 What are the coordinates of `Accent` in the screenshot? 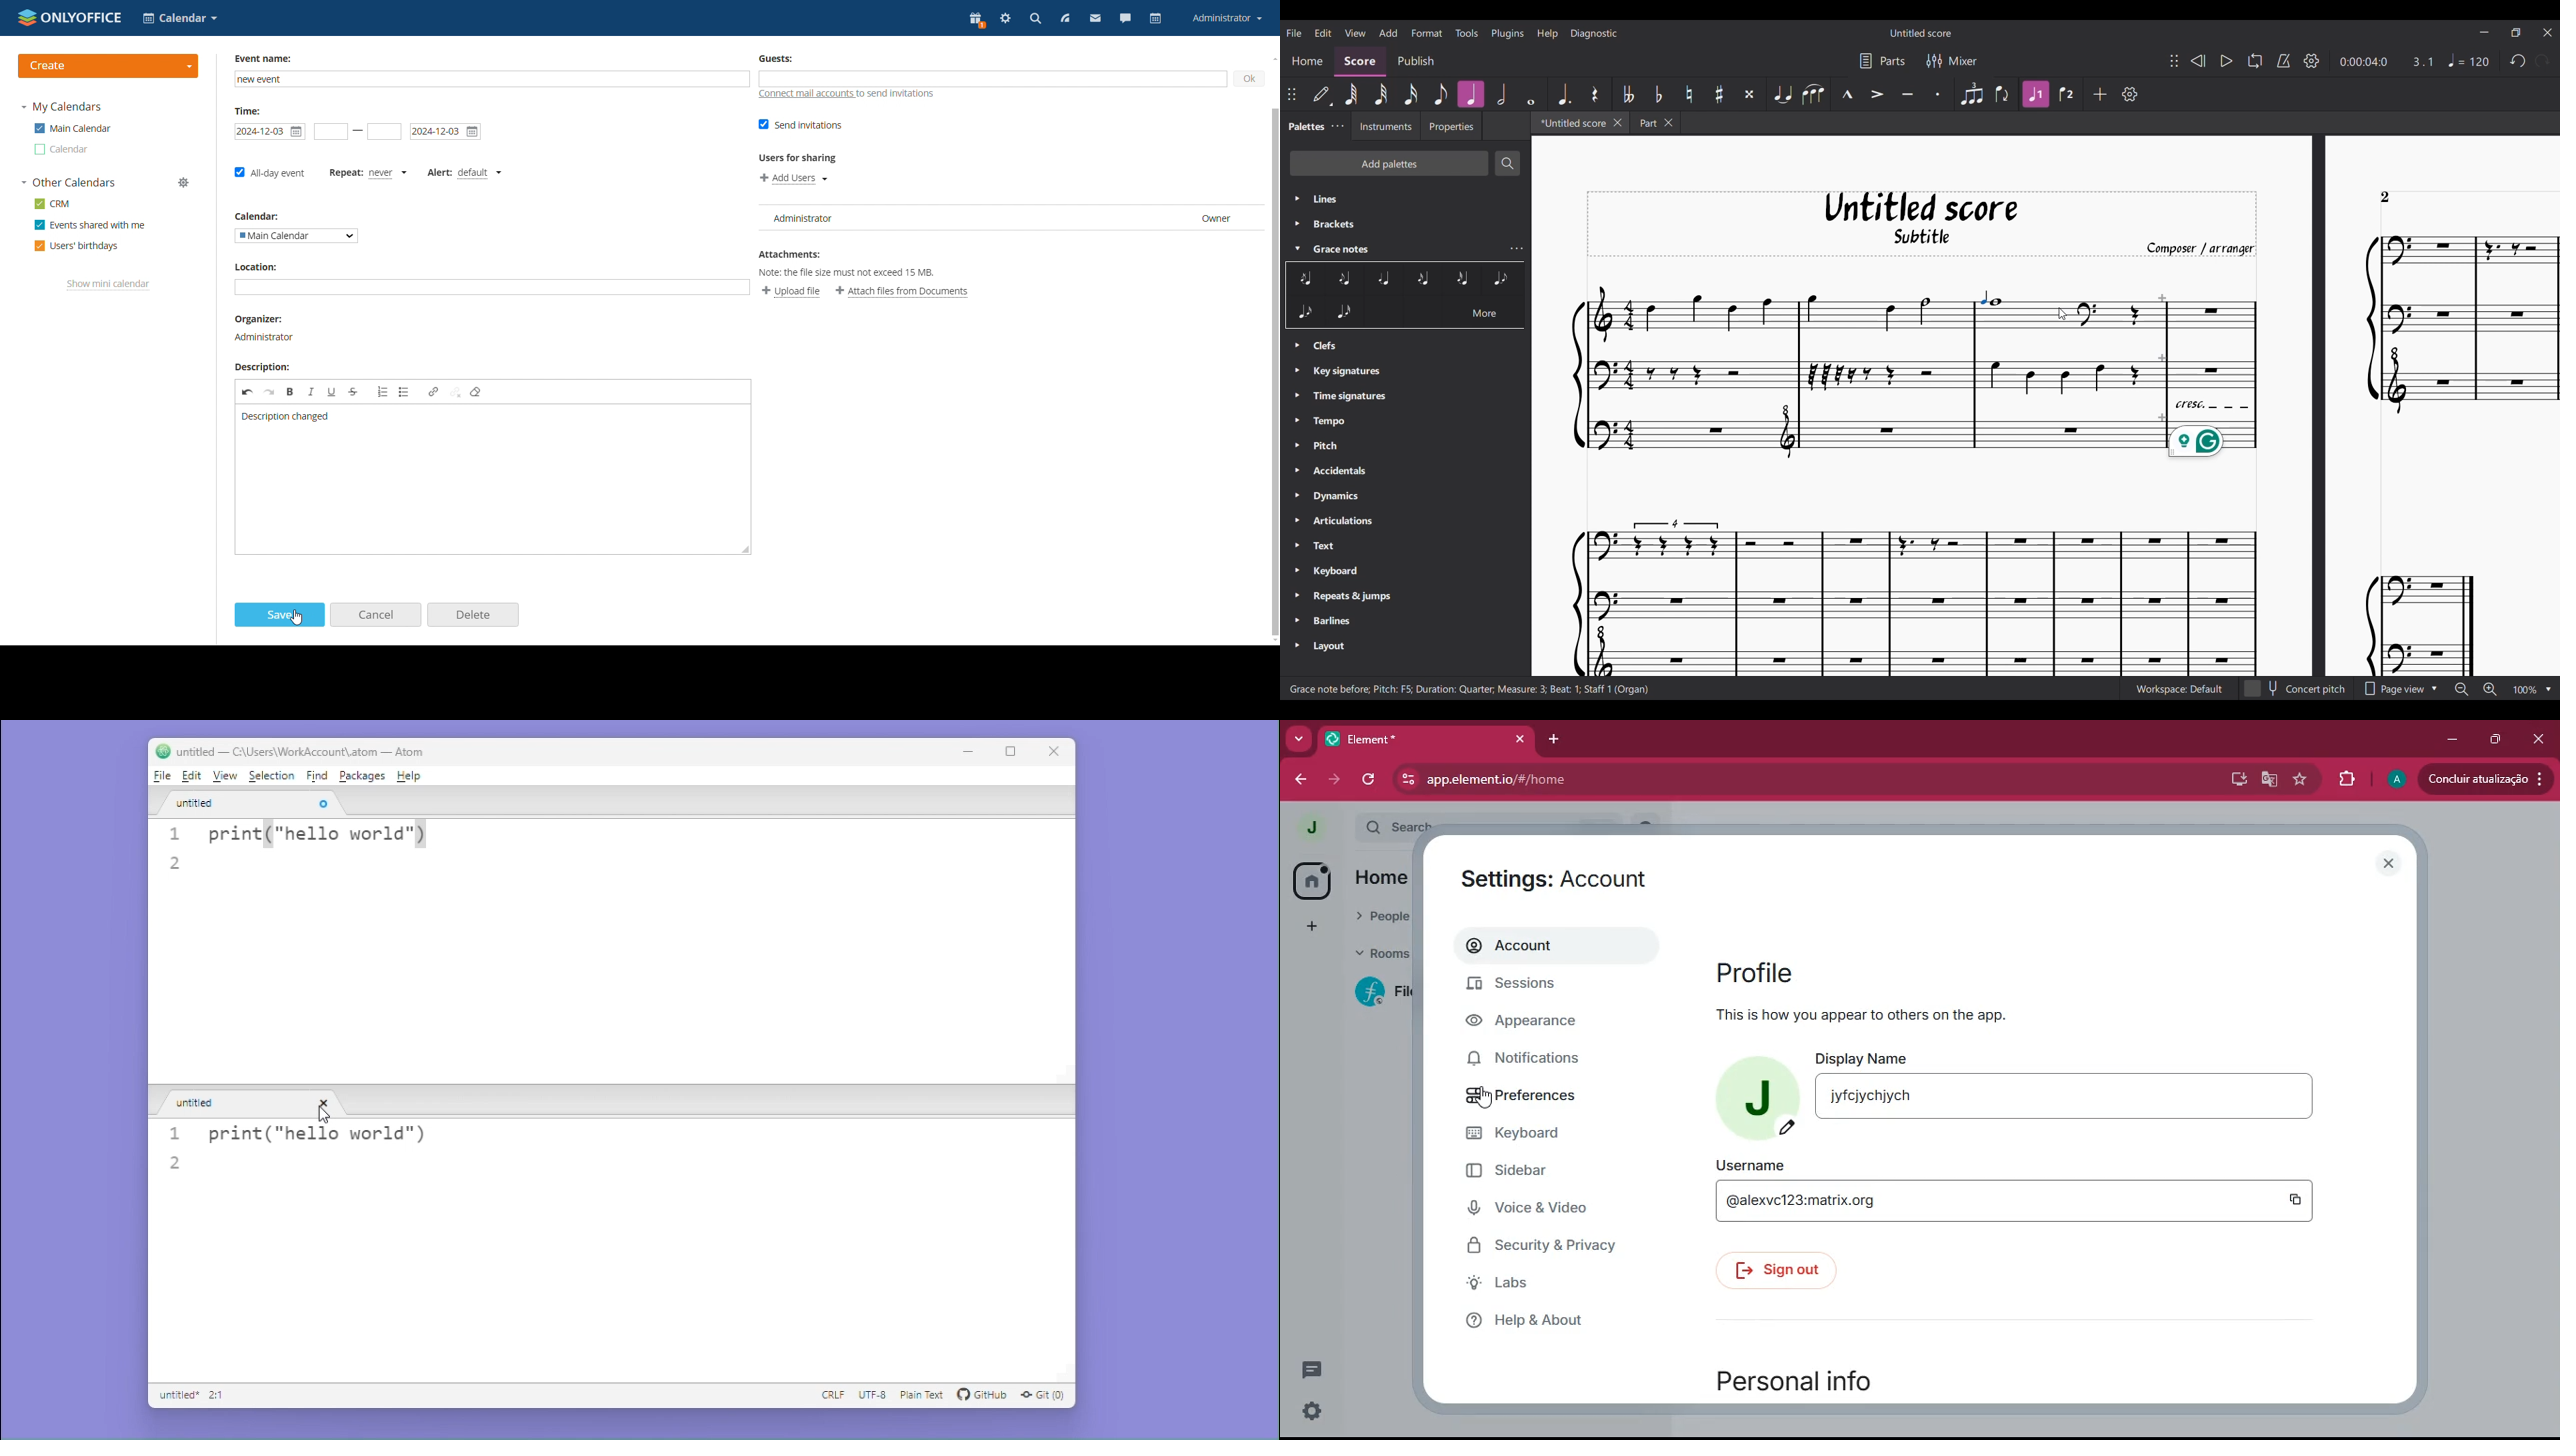 It's located at (1876, 93).